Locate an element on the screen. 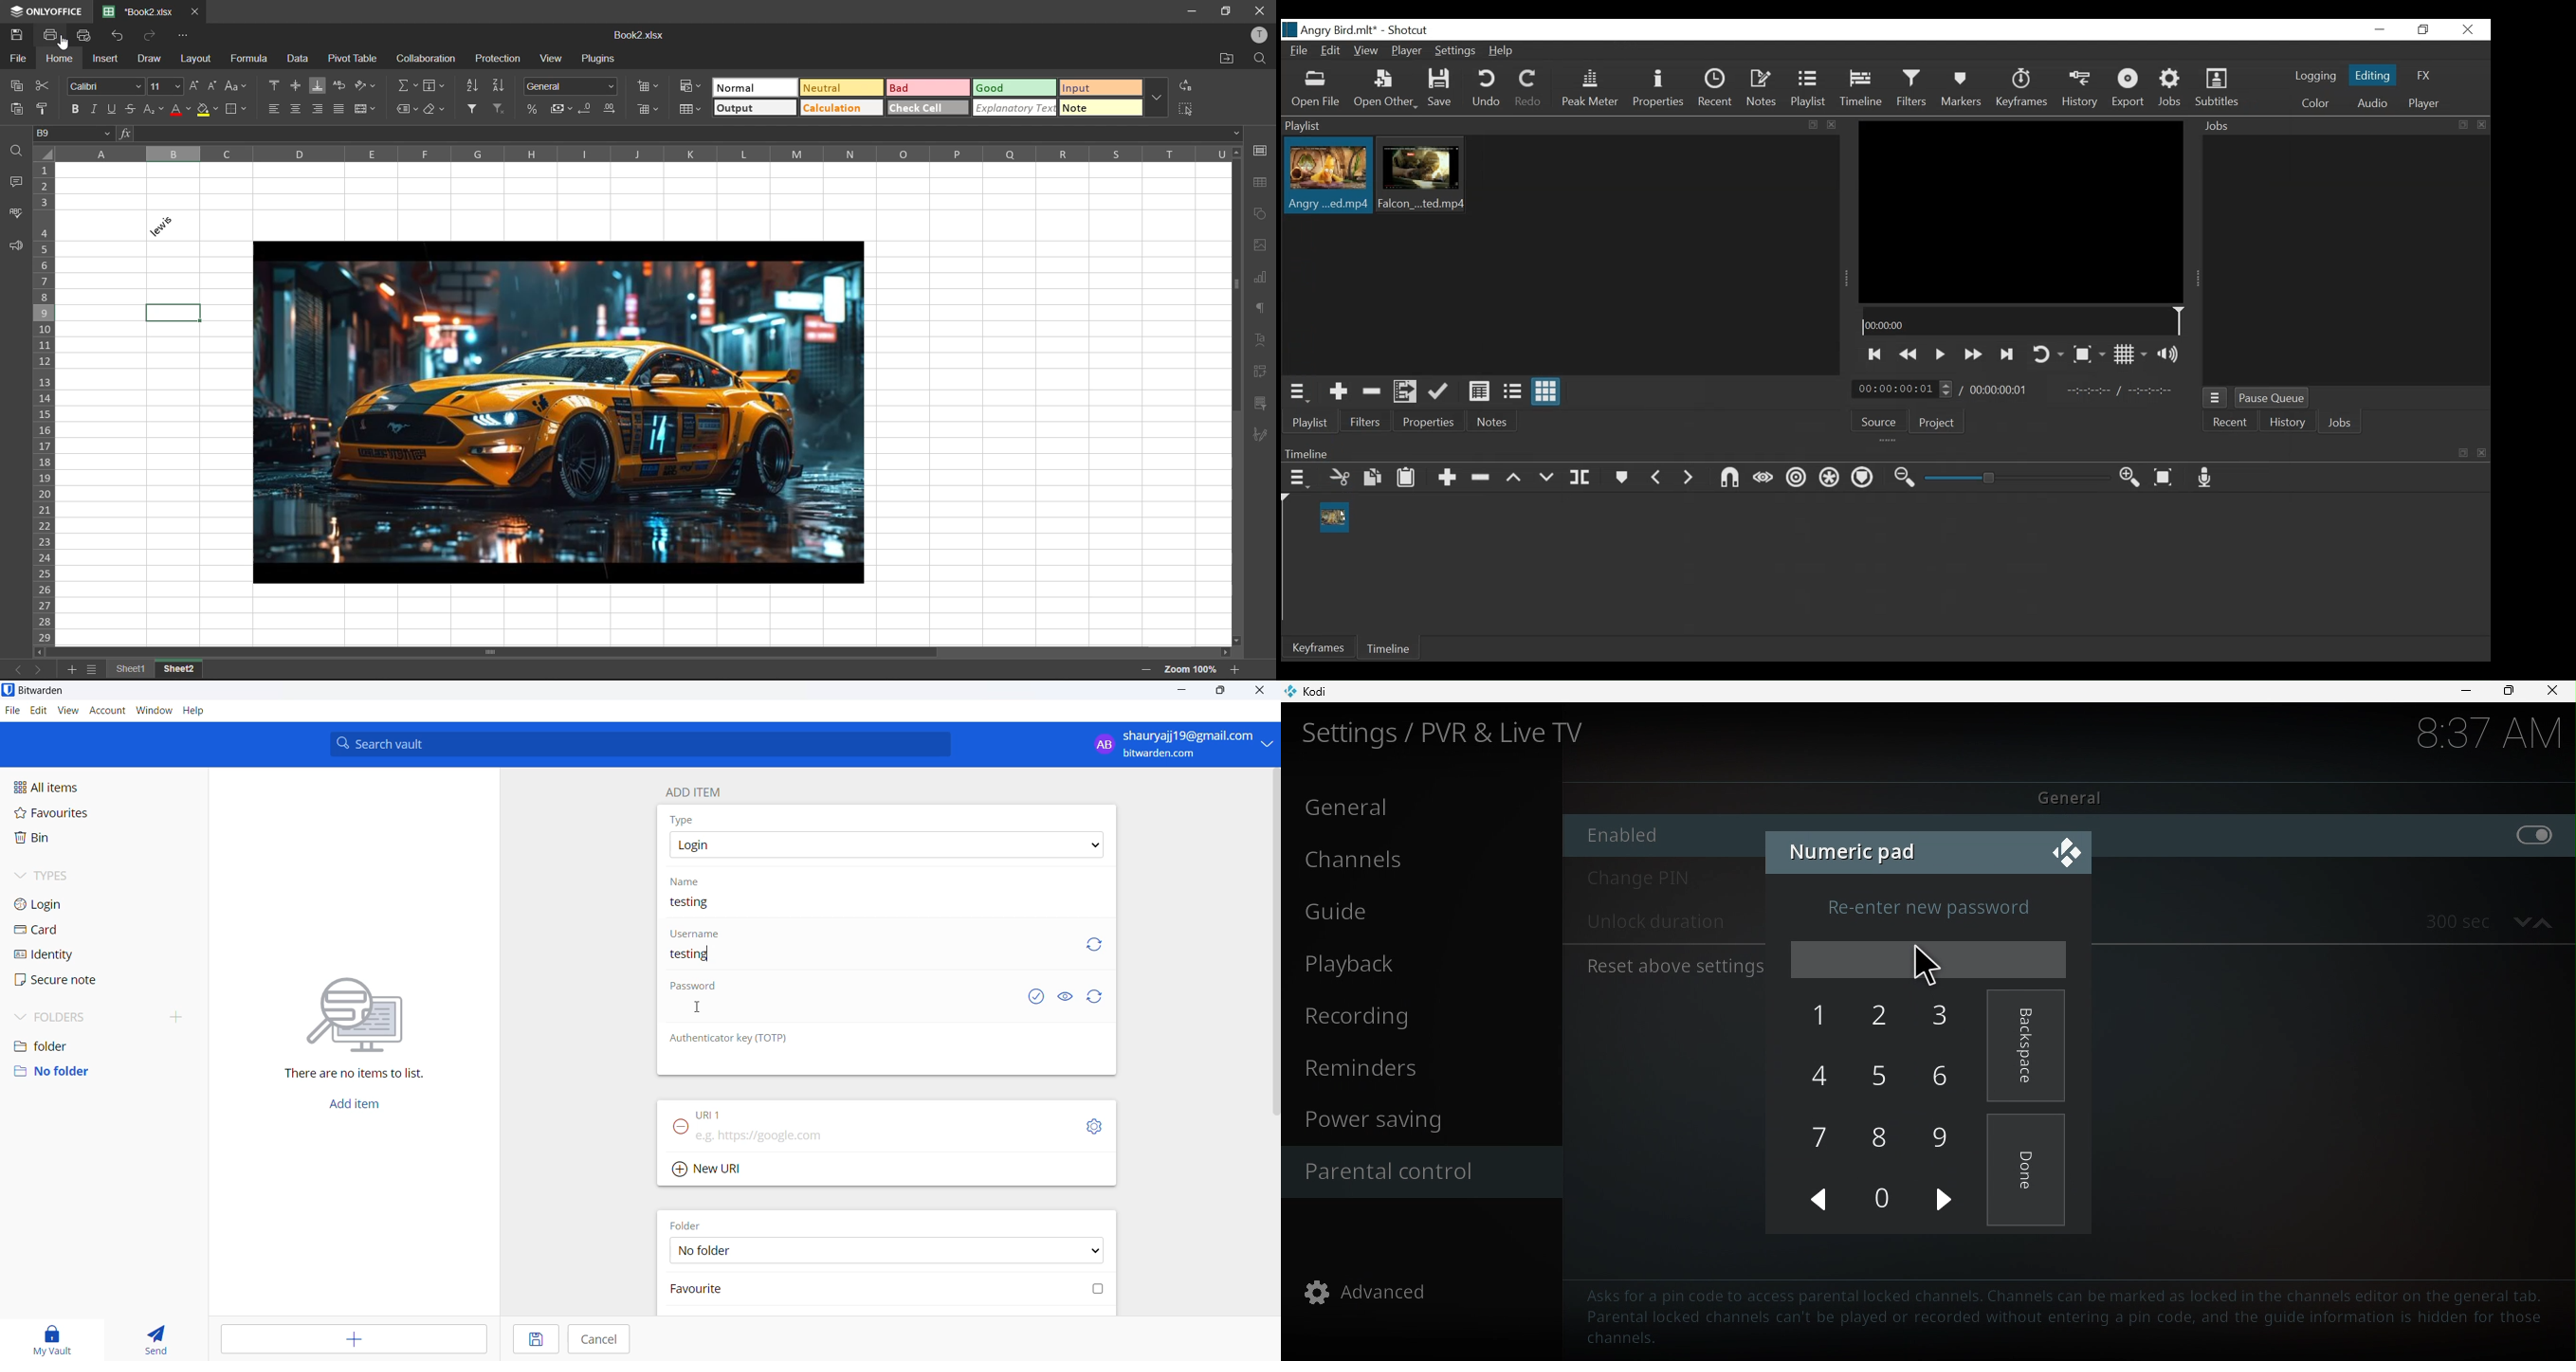 Image resolution: width=2576 pixels, height=1372 pixels. Enable is located at coordinates (1656, 835).